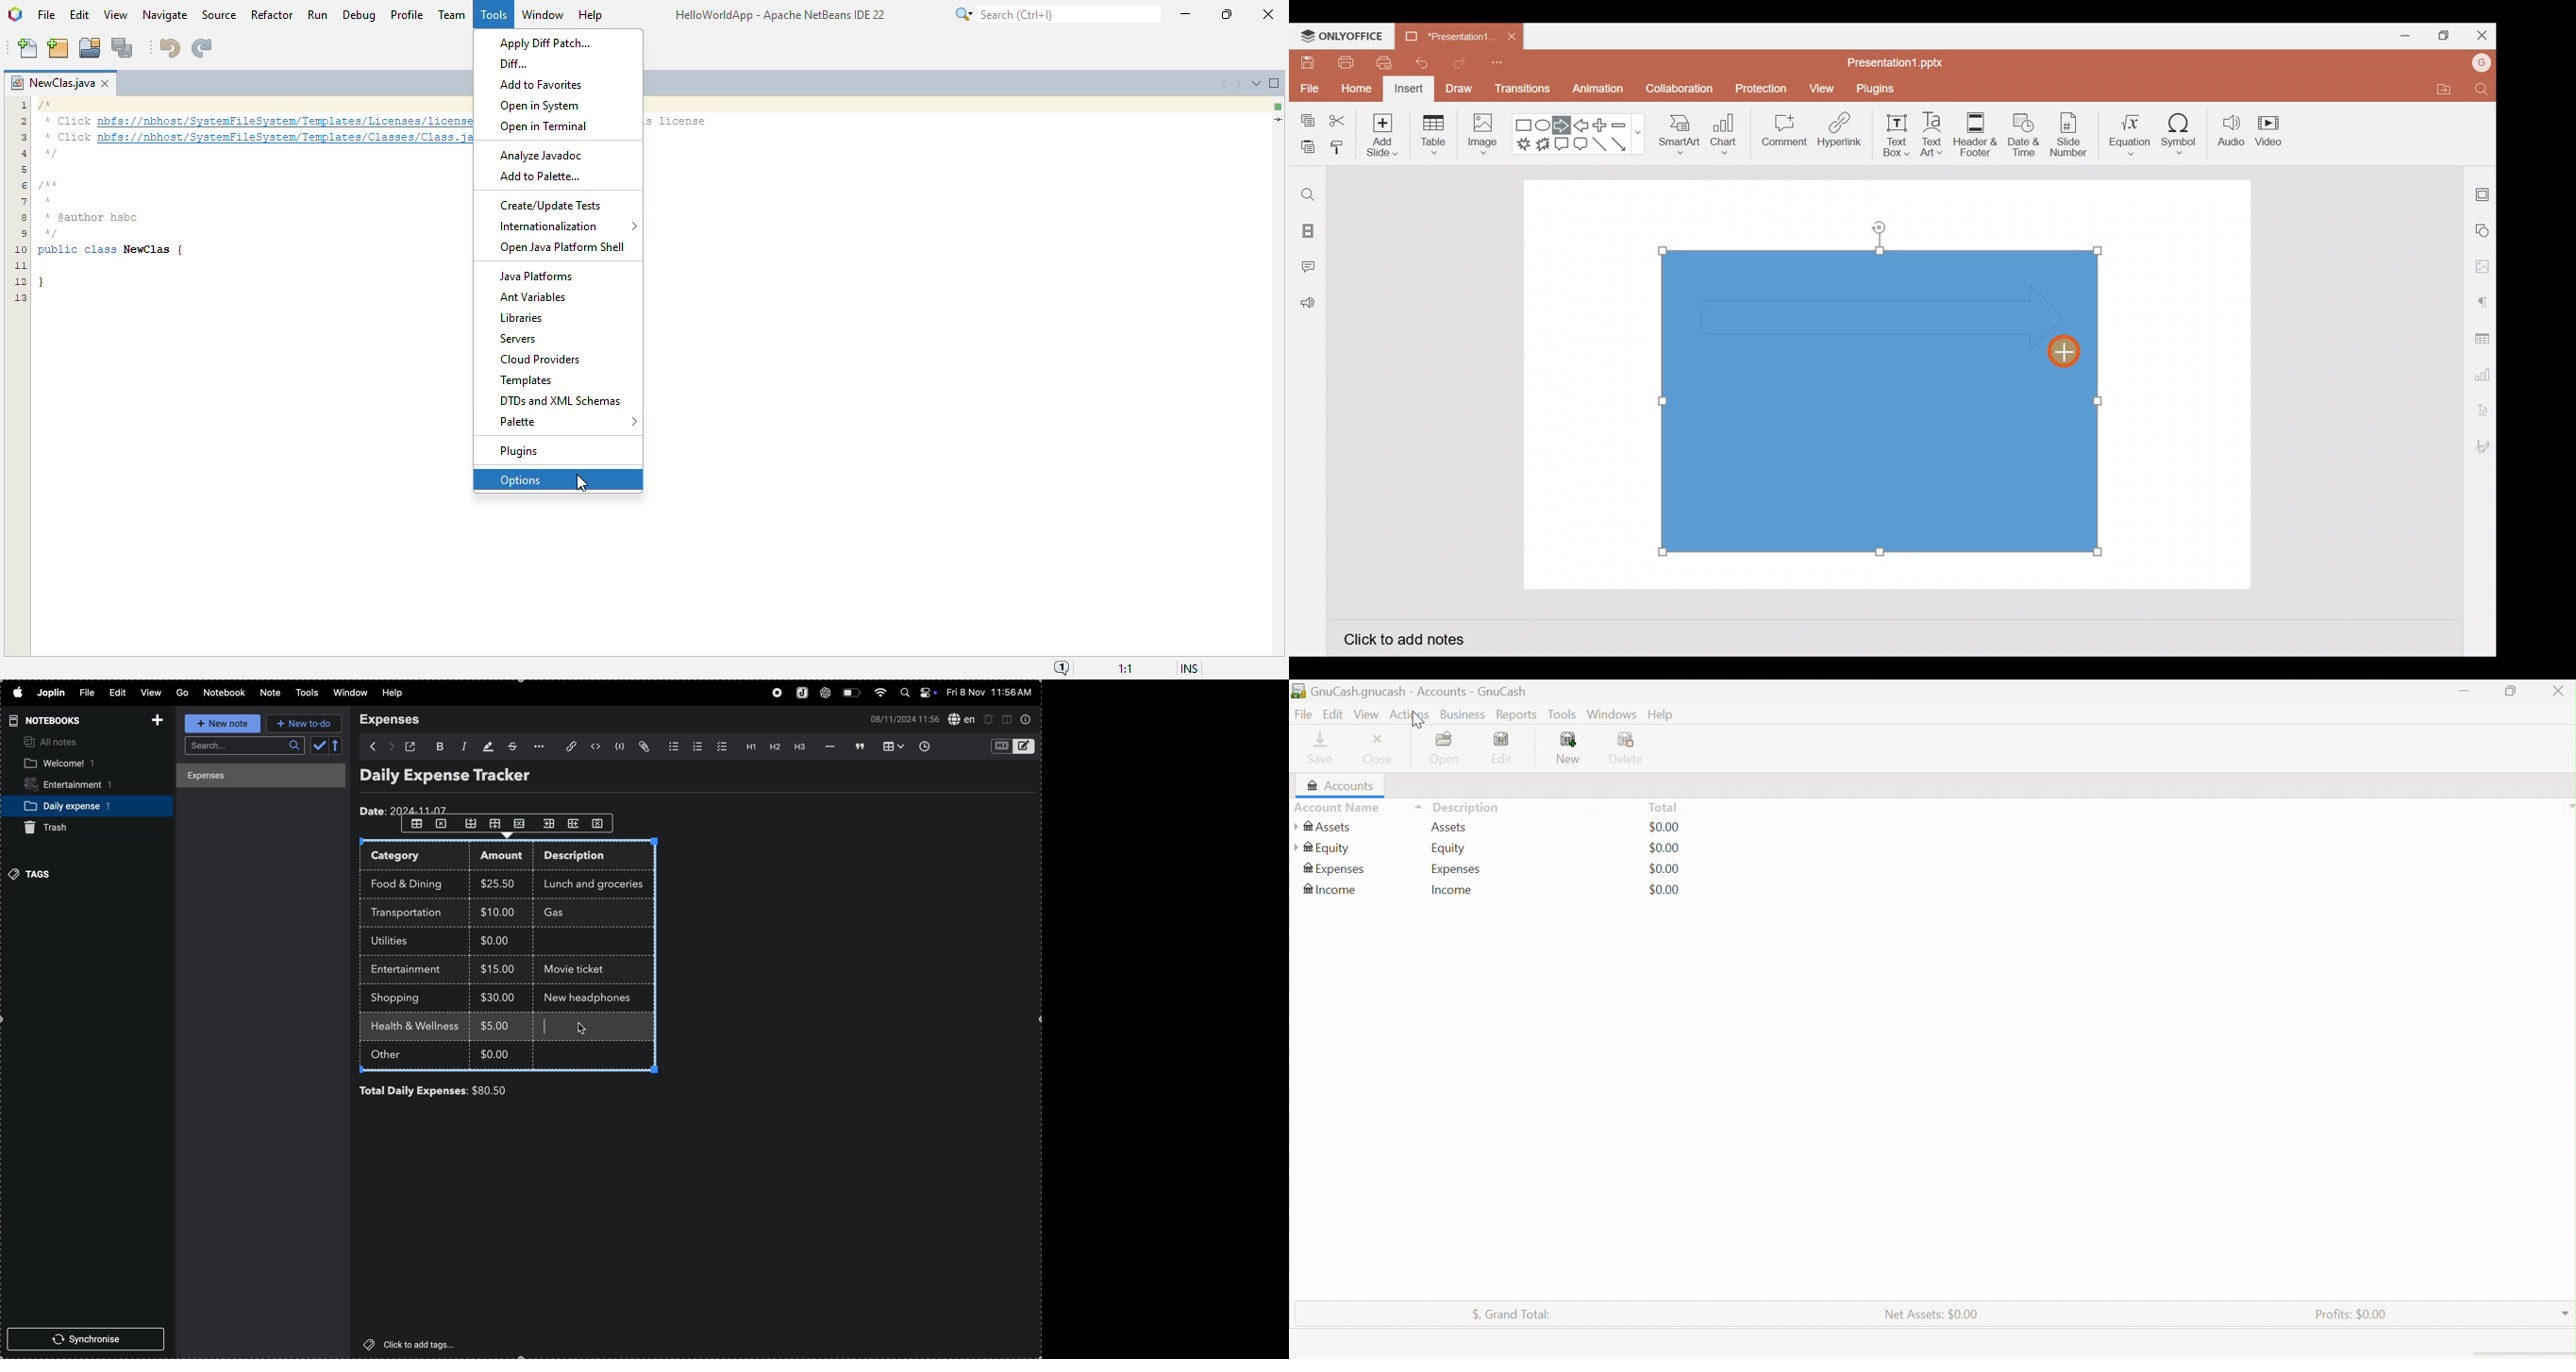 The height and width of the screenshot is (1372, 2576). I want to click on movie ticket, so click(578, 971).